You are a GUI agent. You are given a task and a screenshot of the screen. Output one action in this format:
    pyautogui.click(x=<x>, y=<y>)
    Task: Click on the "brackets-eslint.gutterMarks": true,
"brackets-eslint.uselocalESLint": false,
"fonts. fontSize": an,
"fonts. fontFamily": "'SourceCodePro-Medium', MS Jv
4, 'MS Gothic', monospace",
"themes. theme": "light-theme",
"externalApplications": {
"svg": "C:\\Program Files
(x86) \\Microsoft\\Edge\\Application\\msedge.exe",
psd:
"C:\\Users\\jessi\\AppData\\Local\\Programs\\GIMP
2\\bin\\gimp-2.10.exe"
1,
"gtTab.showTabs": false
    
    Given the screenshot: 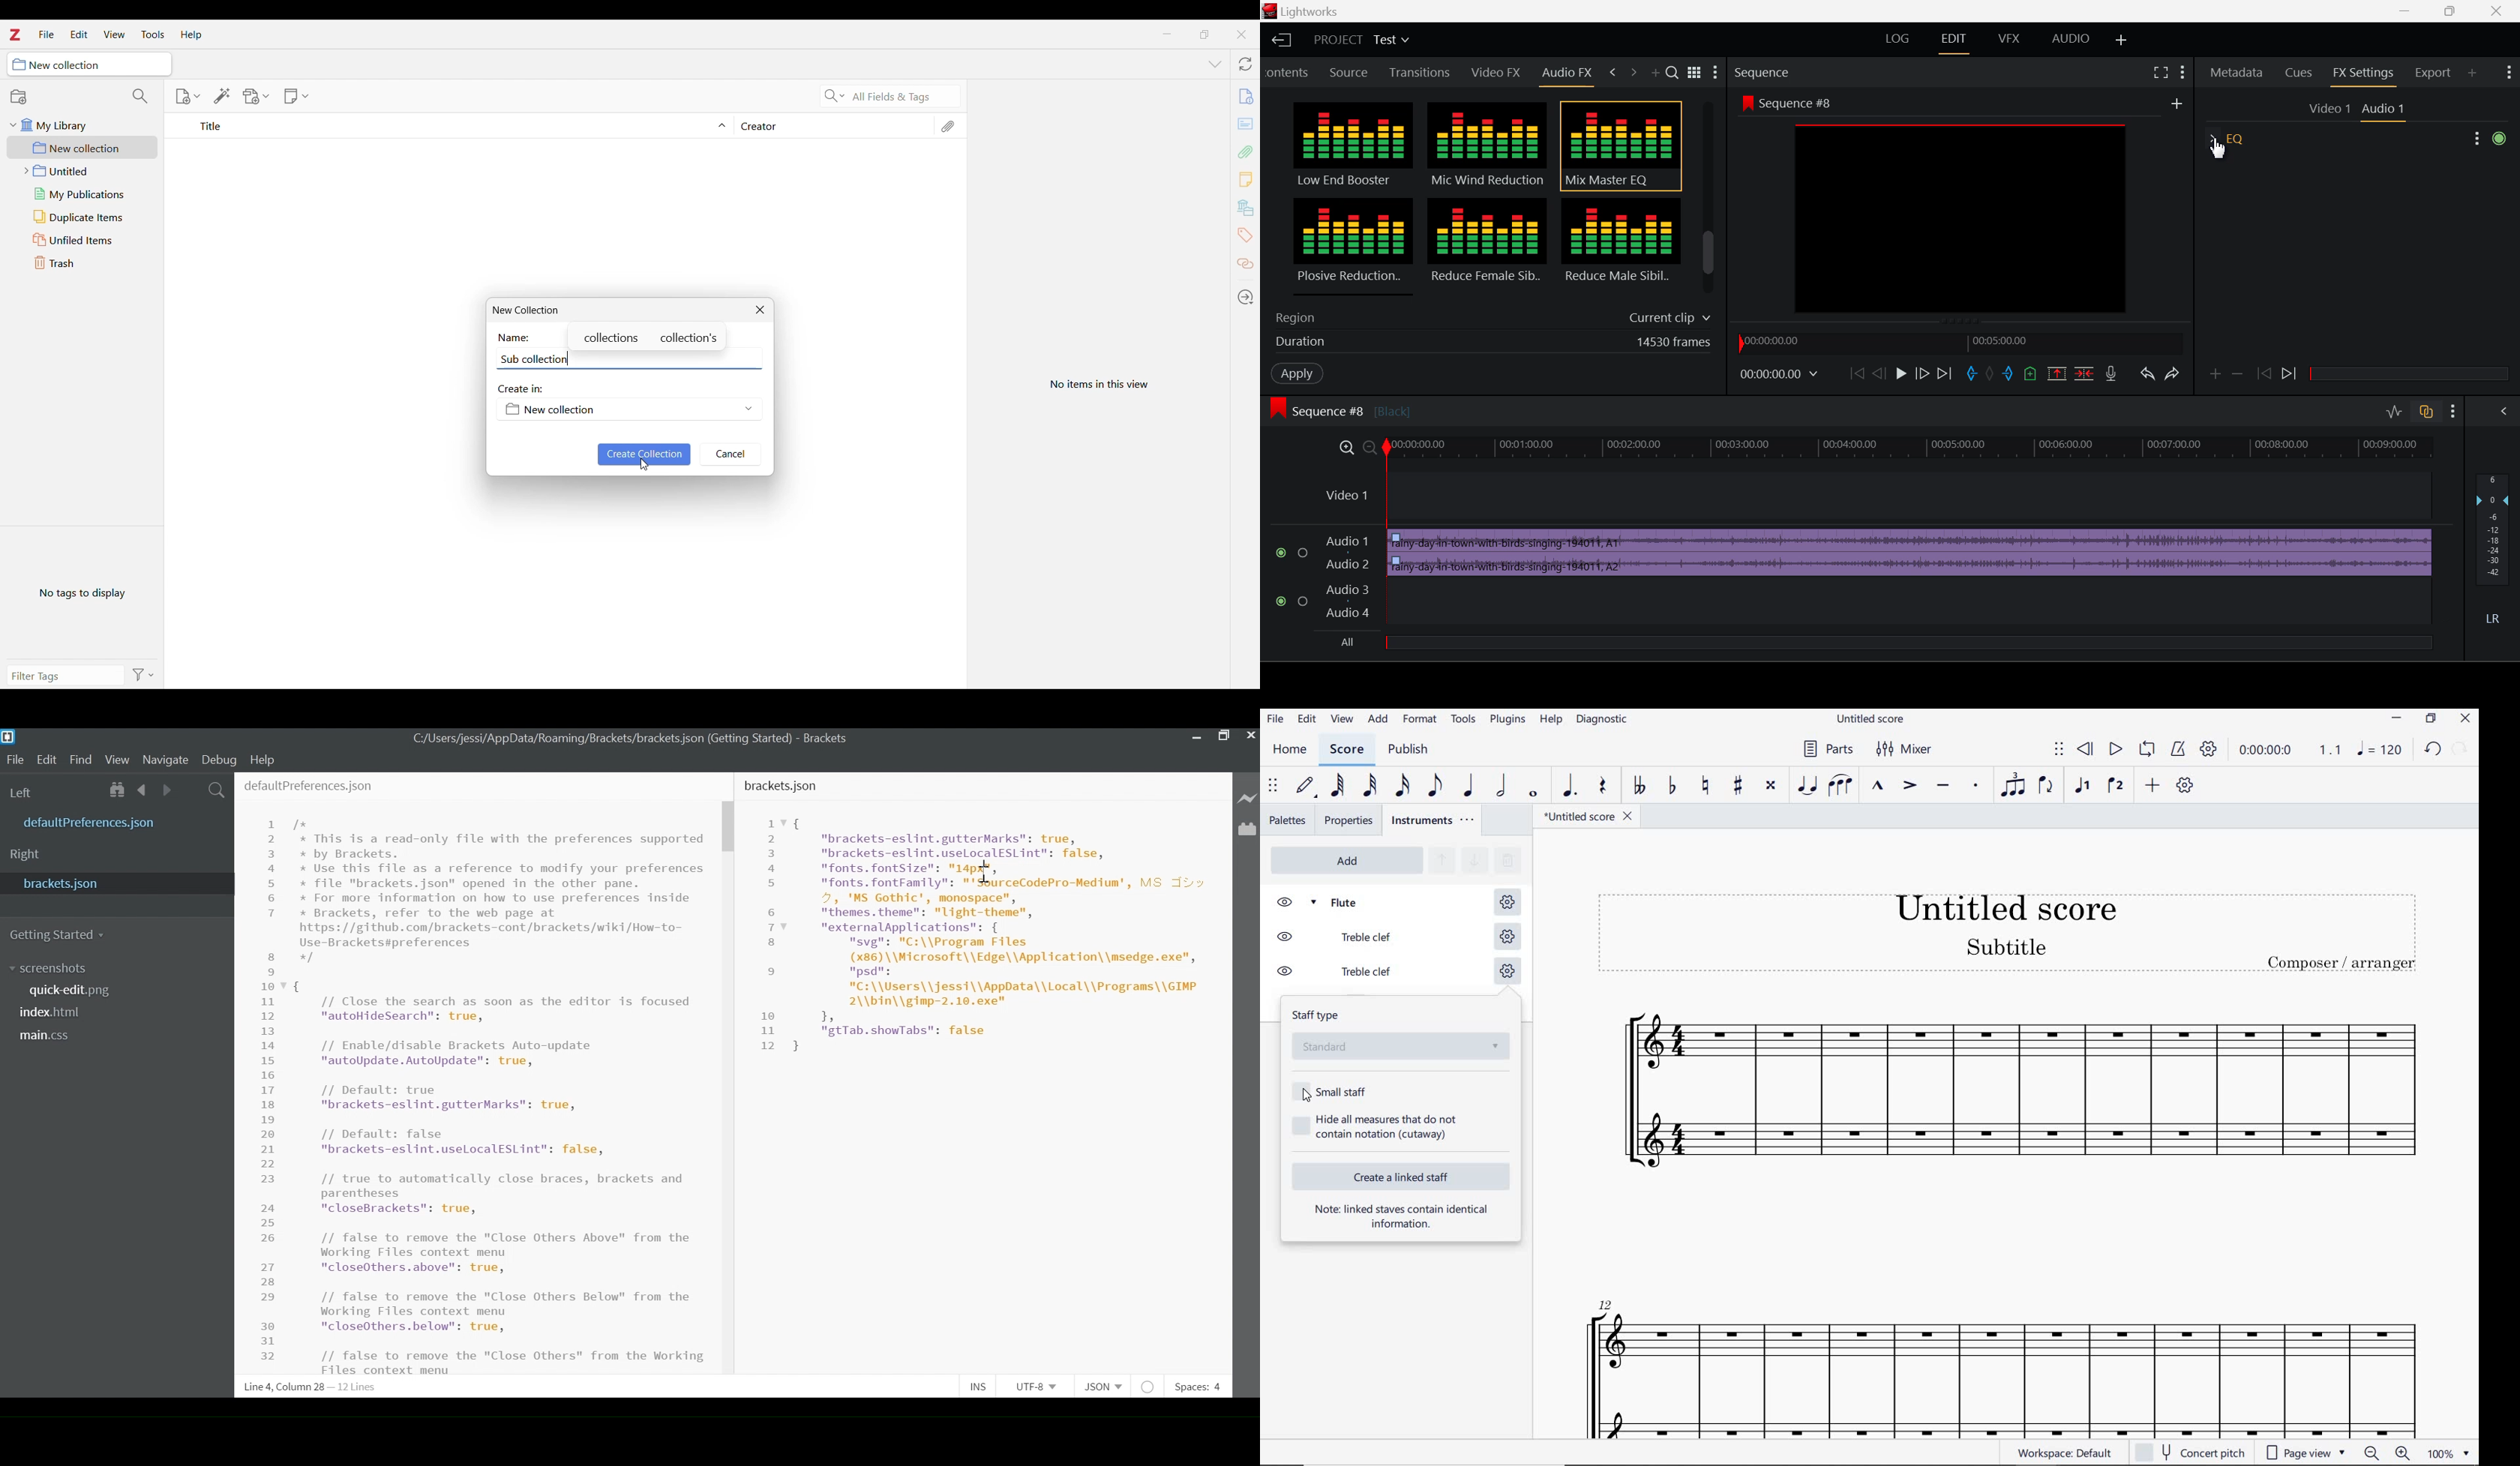 What is the action you would take?
    pyautogui.click(x=1001, y=933)
    